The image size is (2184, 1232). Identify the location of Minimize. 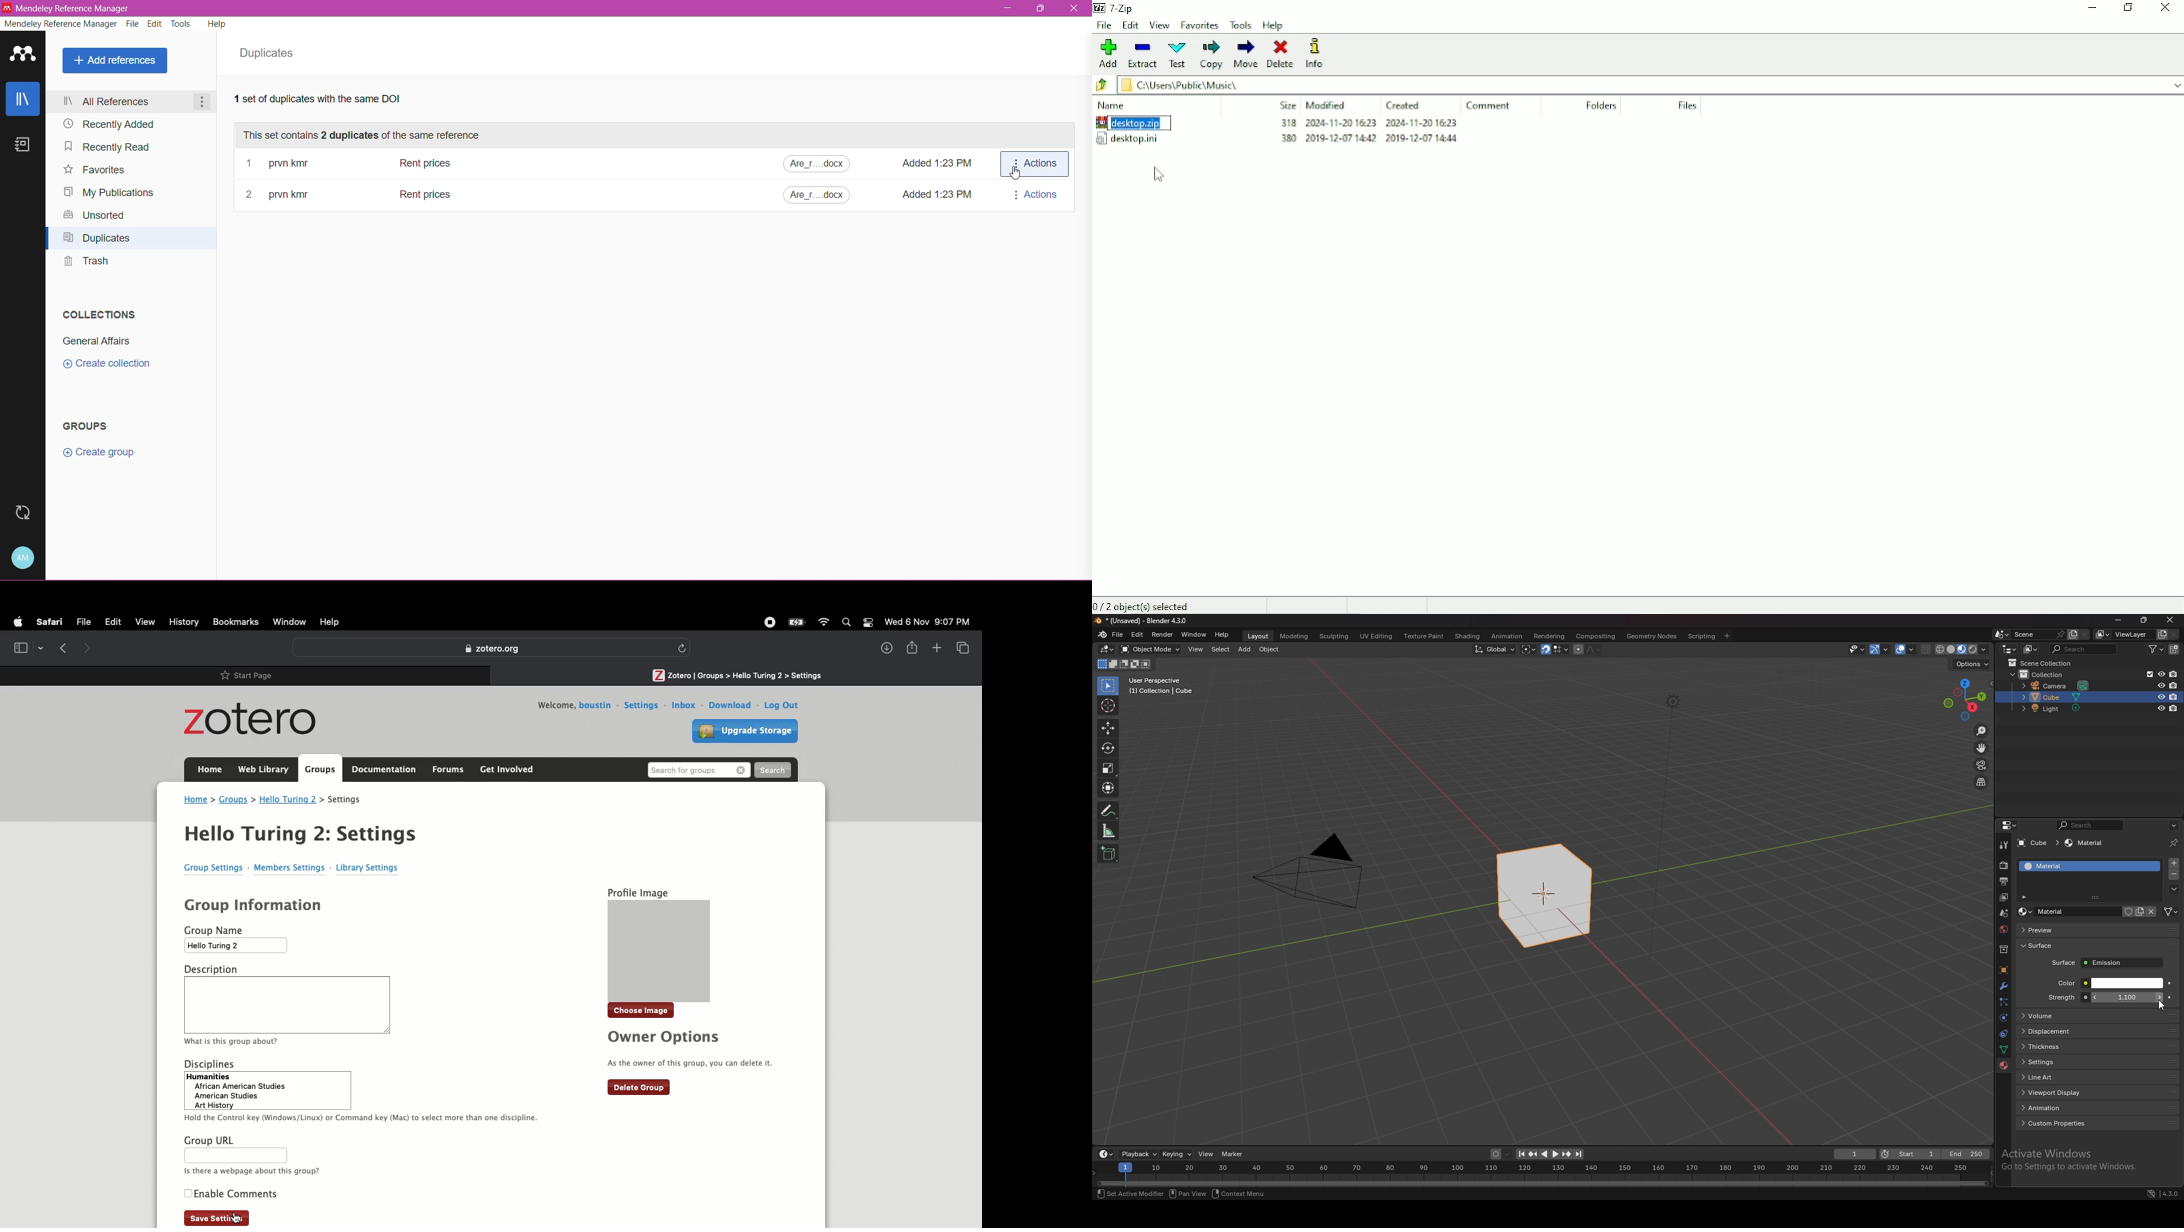
(1005, 8).